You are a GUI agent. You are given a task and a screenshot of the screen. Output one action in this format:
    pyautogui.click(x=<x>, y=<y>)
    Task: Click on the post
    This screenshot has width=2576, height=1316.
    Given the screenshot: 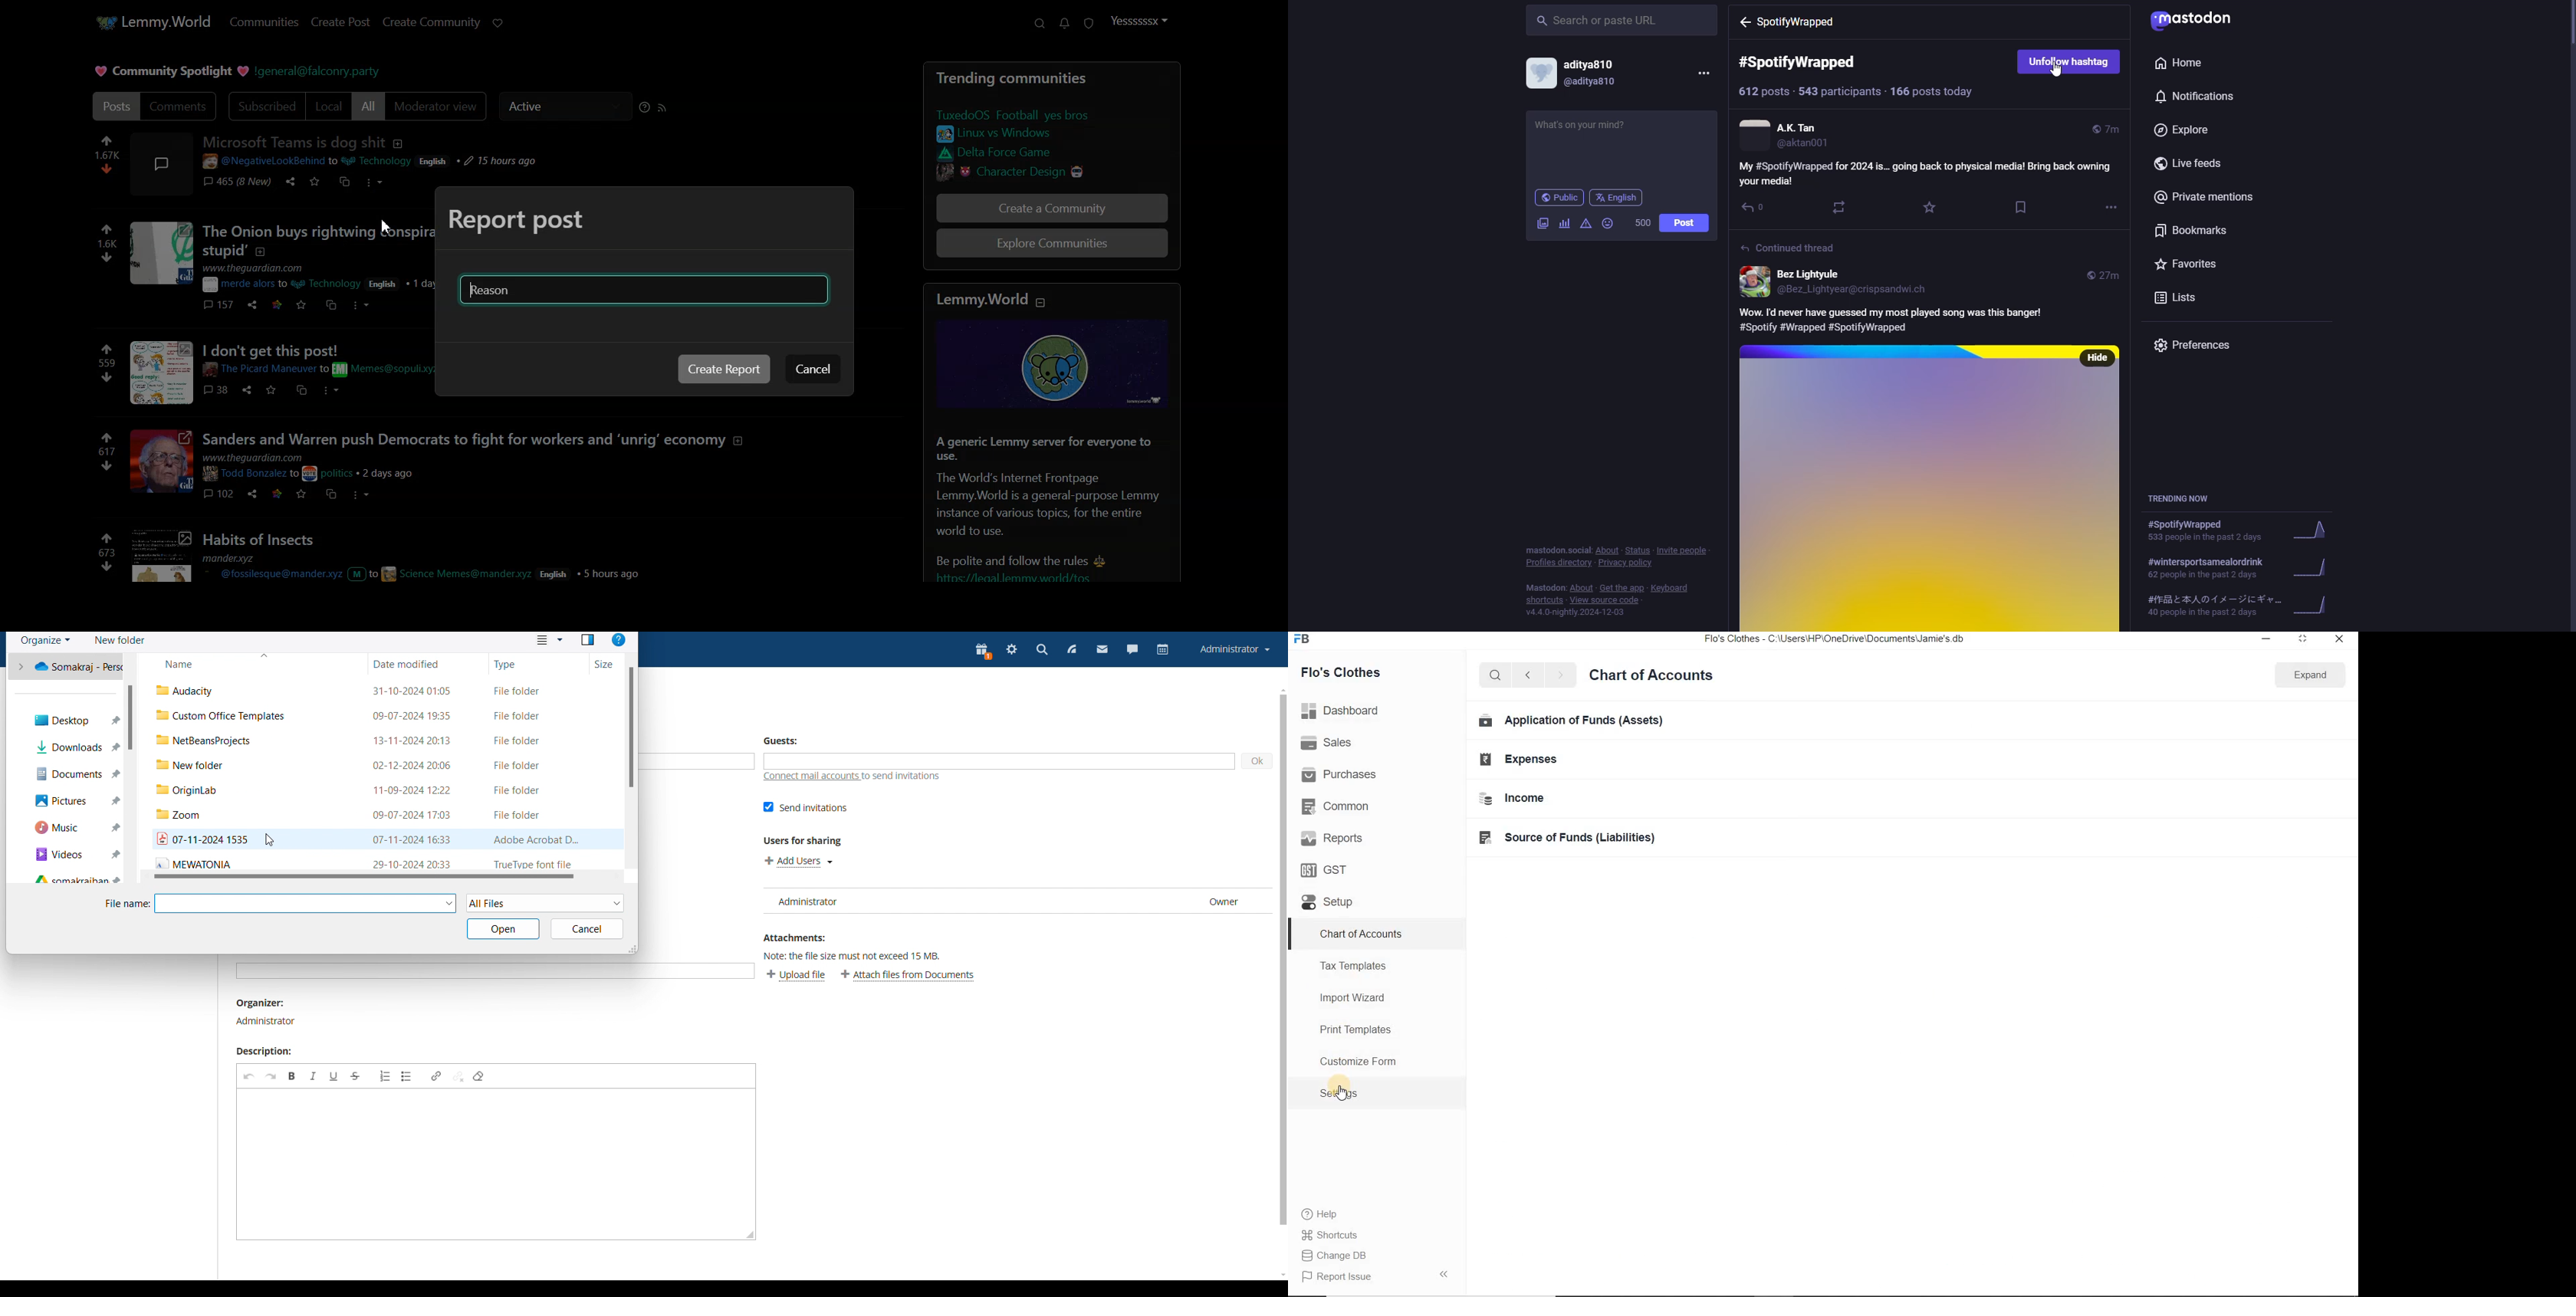 What is the action you would take?
    pyautogui.click(x=1683, y=222)
    